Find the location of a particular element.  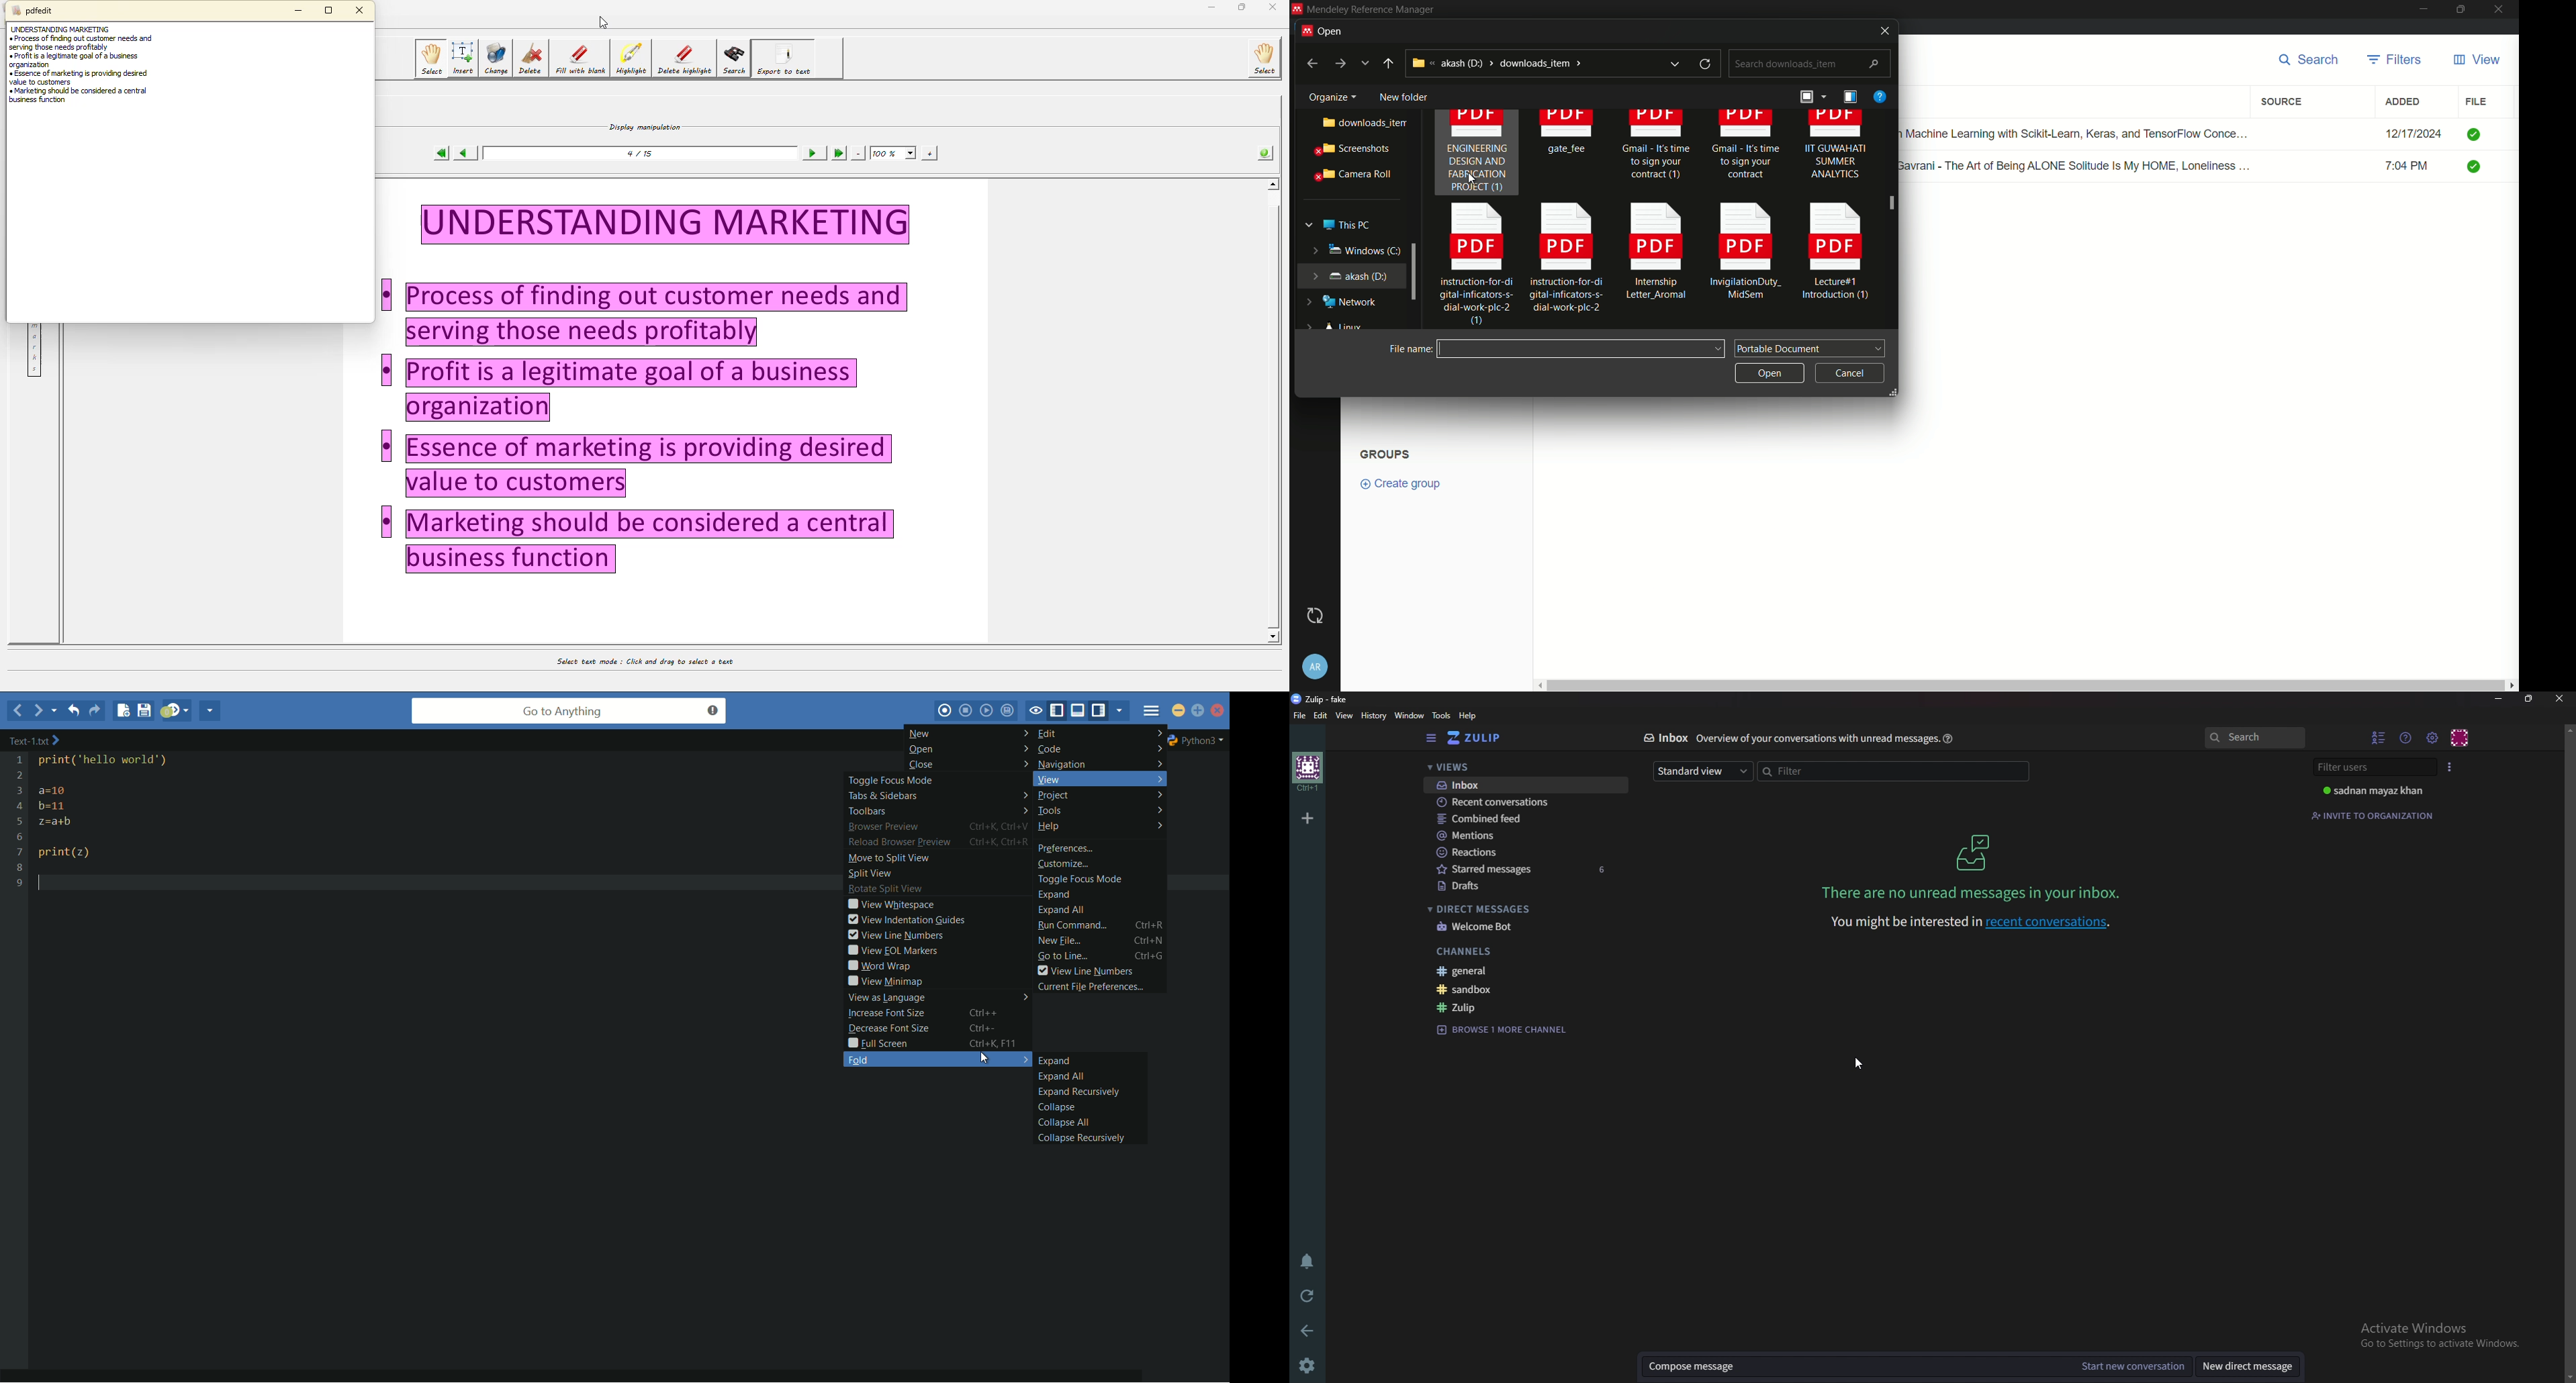

go to is located at coordinates (1339, 64).